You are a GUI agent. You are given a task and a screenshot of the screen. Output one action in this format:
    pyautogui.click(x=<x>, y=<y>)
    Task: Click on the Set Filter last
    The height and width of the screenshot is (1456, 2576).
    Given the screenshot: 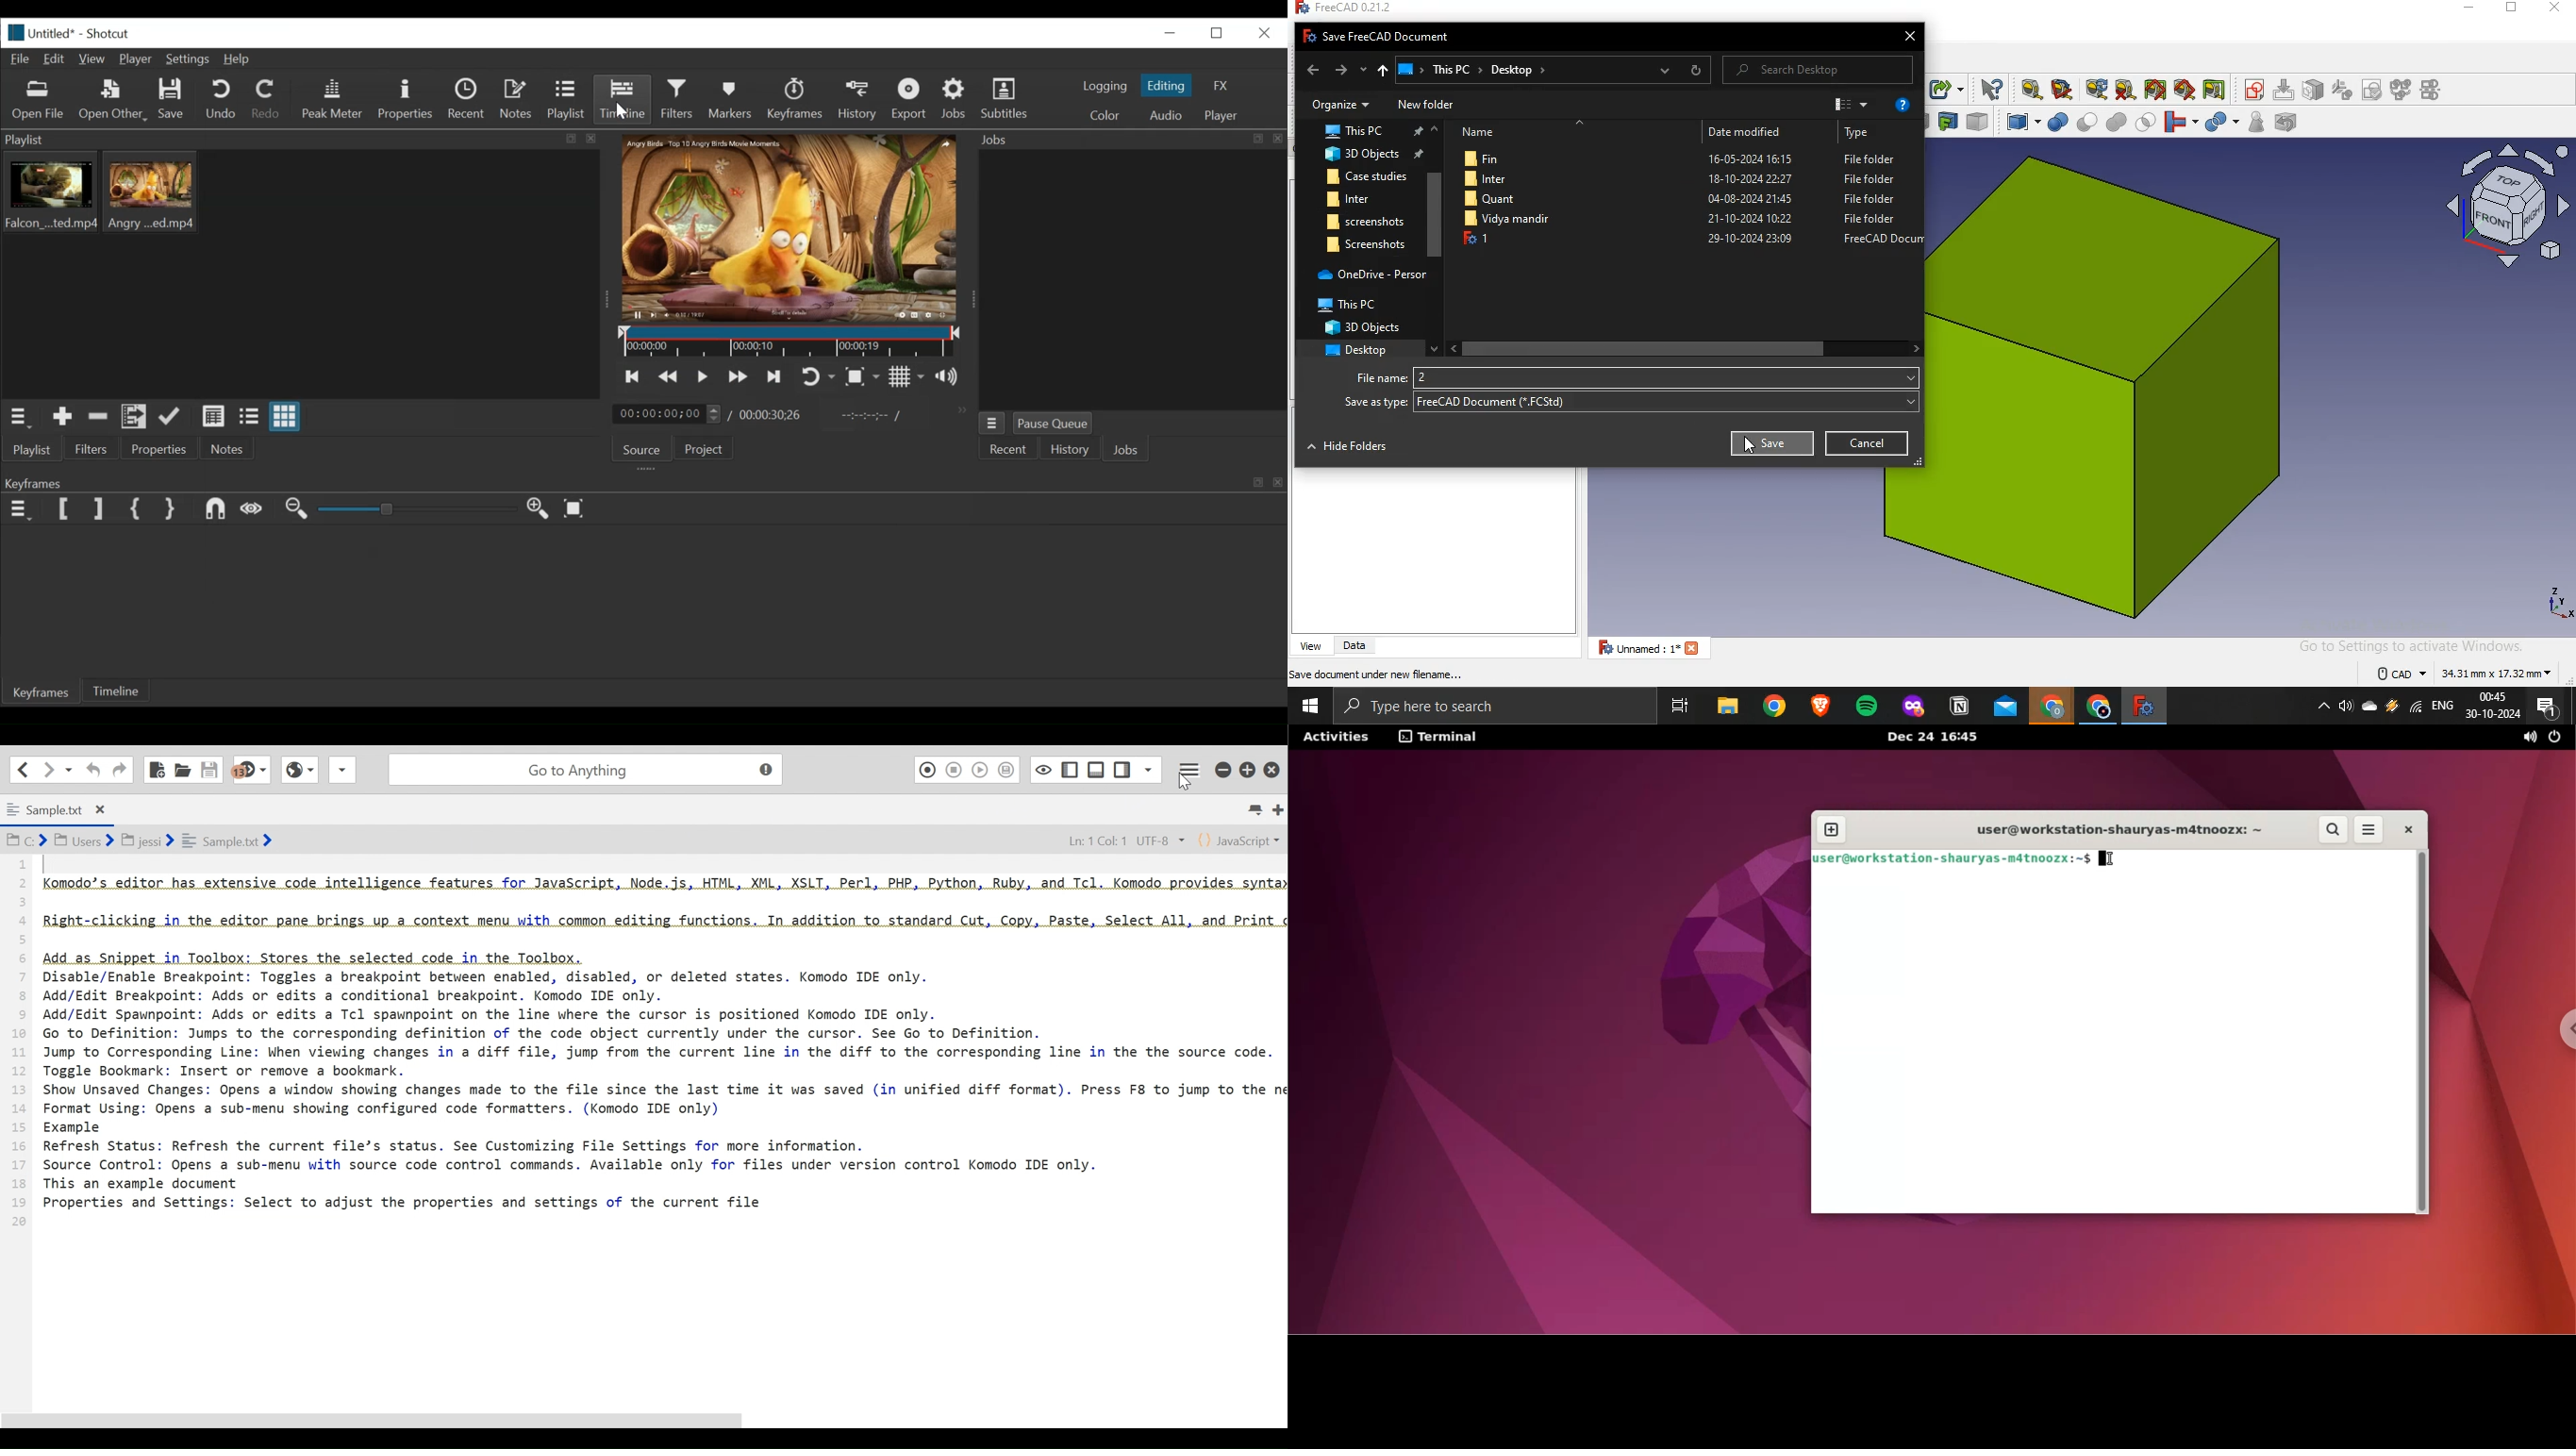 What is the action you would take?
    pyautogui.click(x=99, y=509)
    